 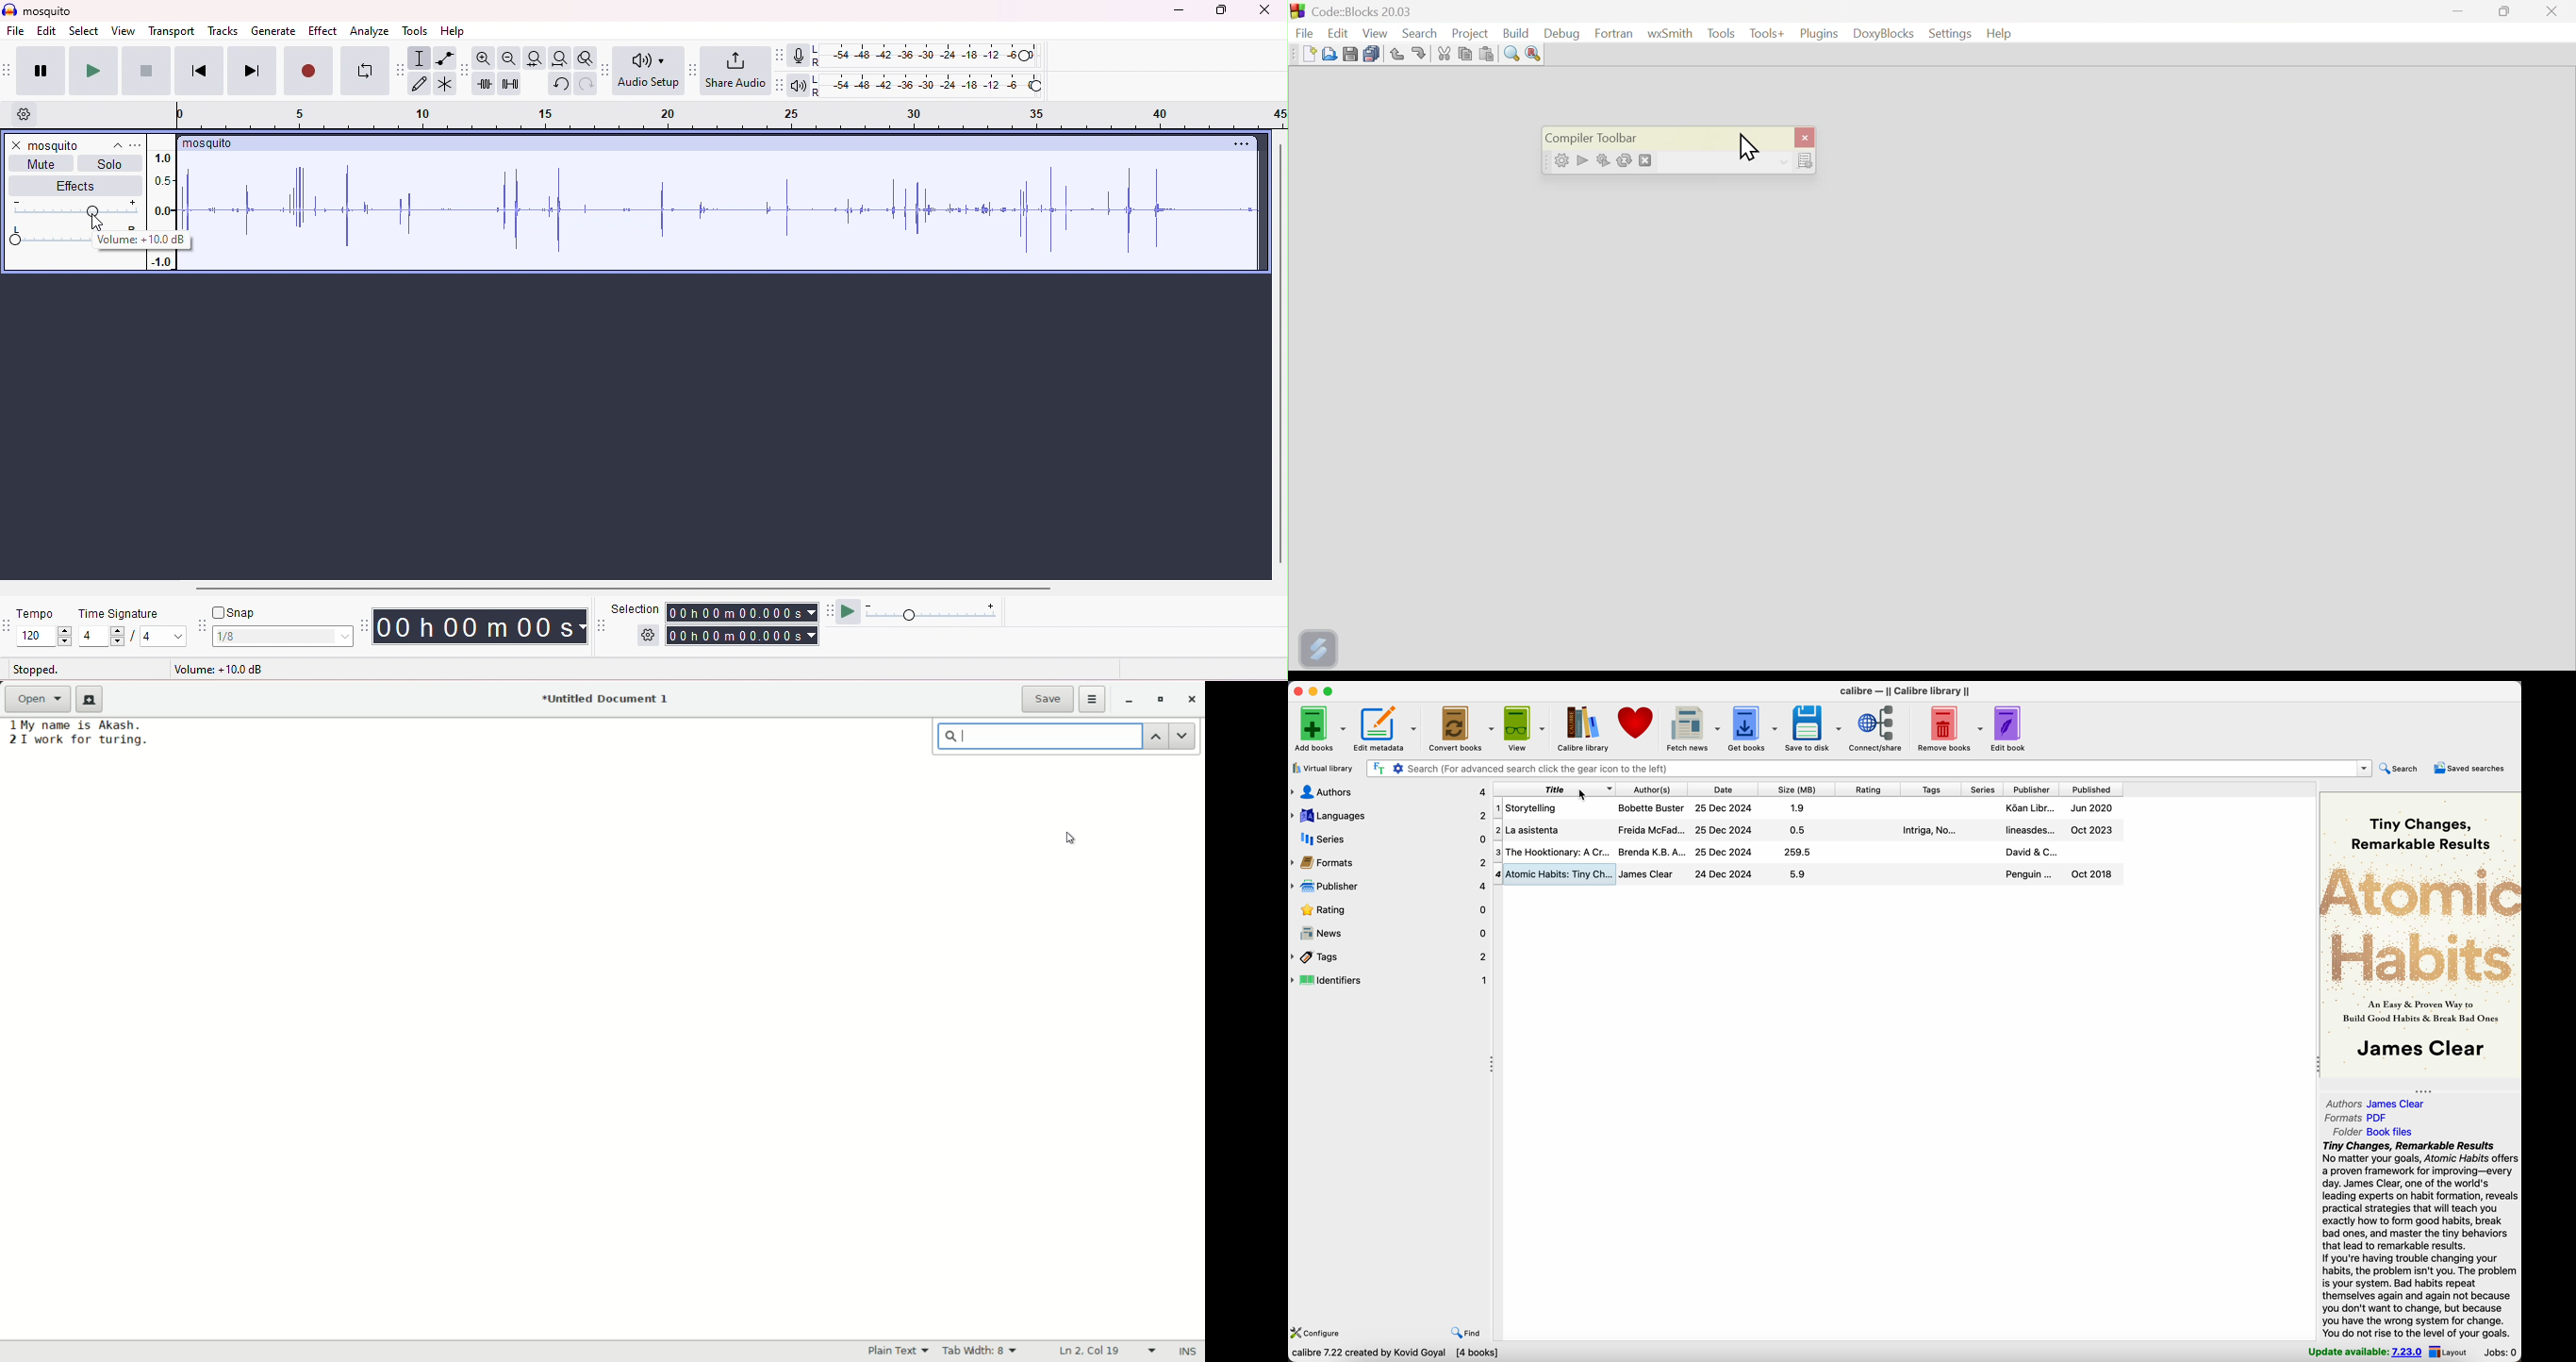 I want to click on Settings, so click(x=1557, y=160).